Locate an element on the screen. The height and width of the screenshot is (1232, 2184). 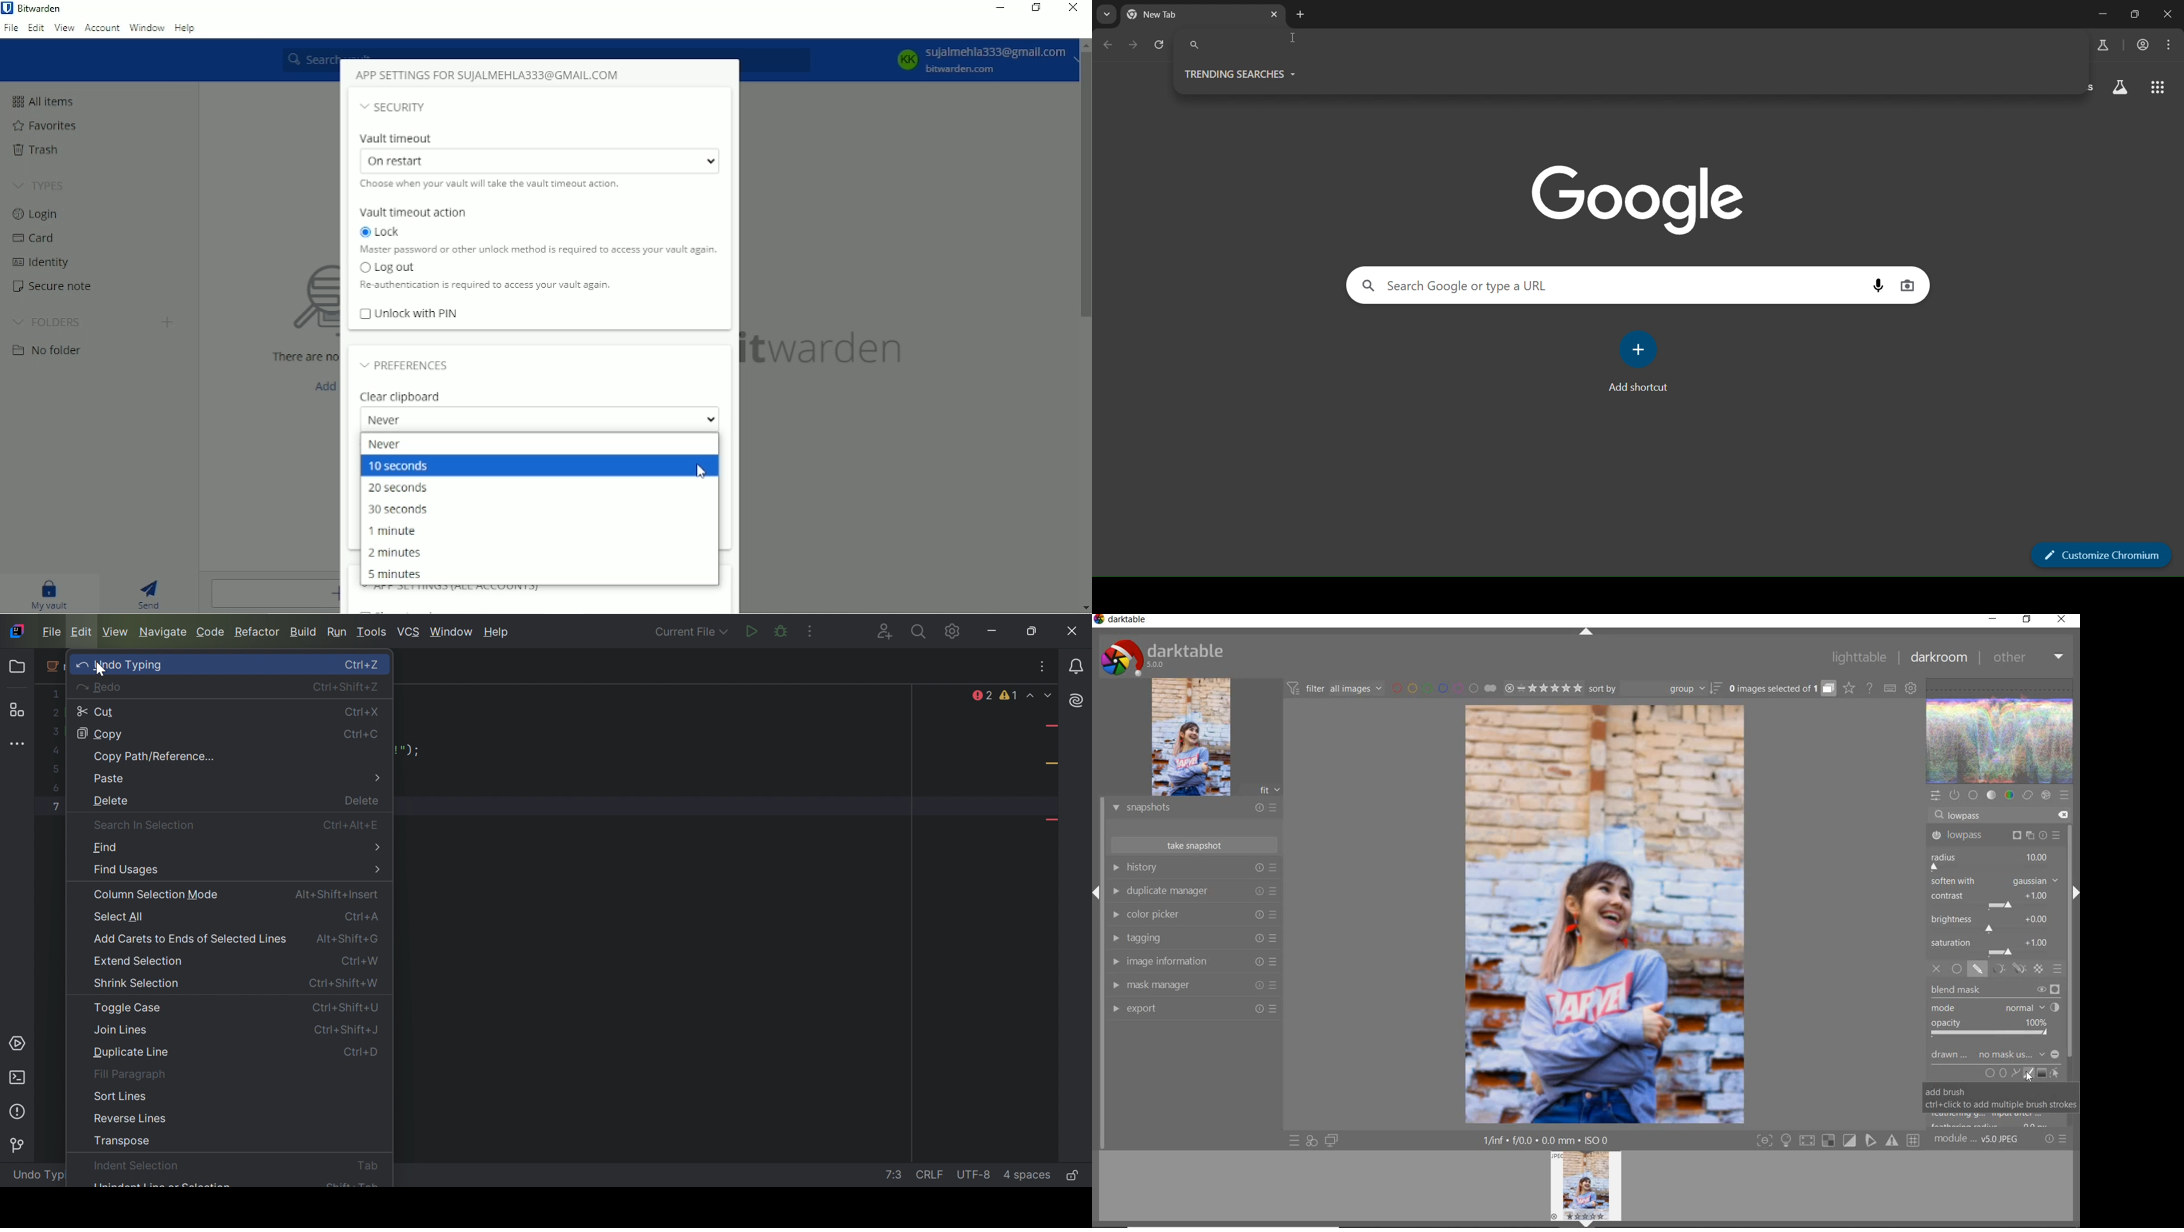
Log out is located at coordinates (486, 276).